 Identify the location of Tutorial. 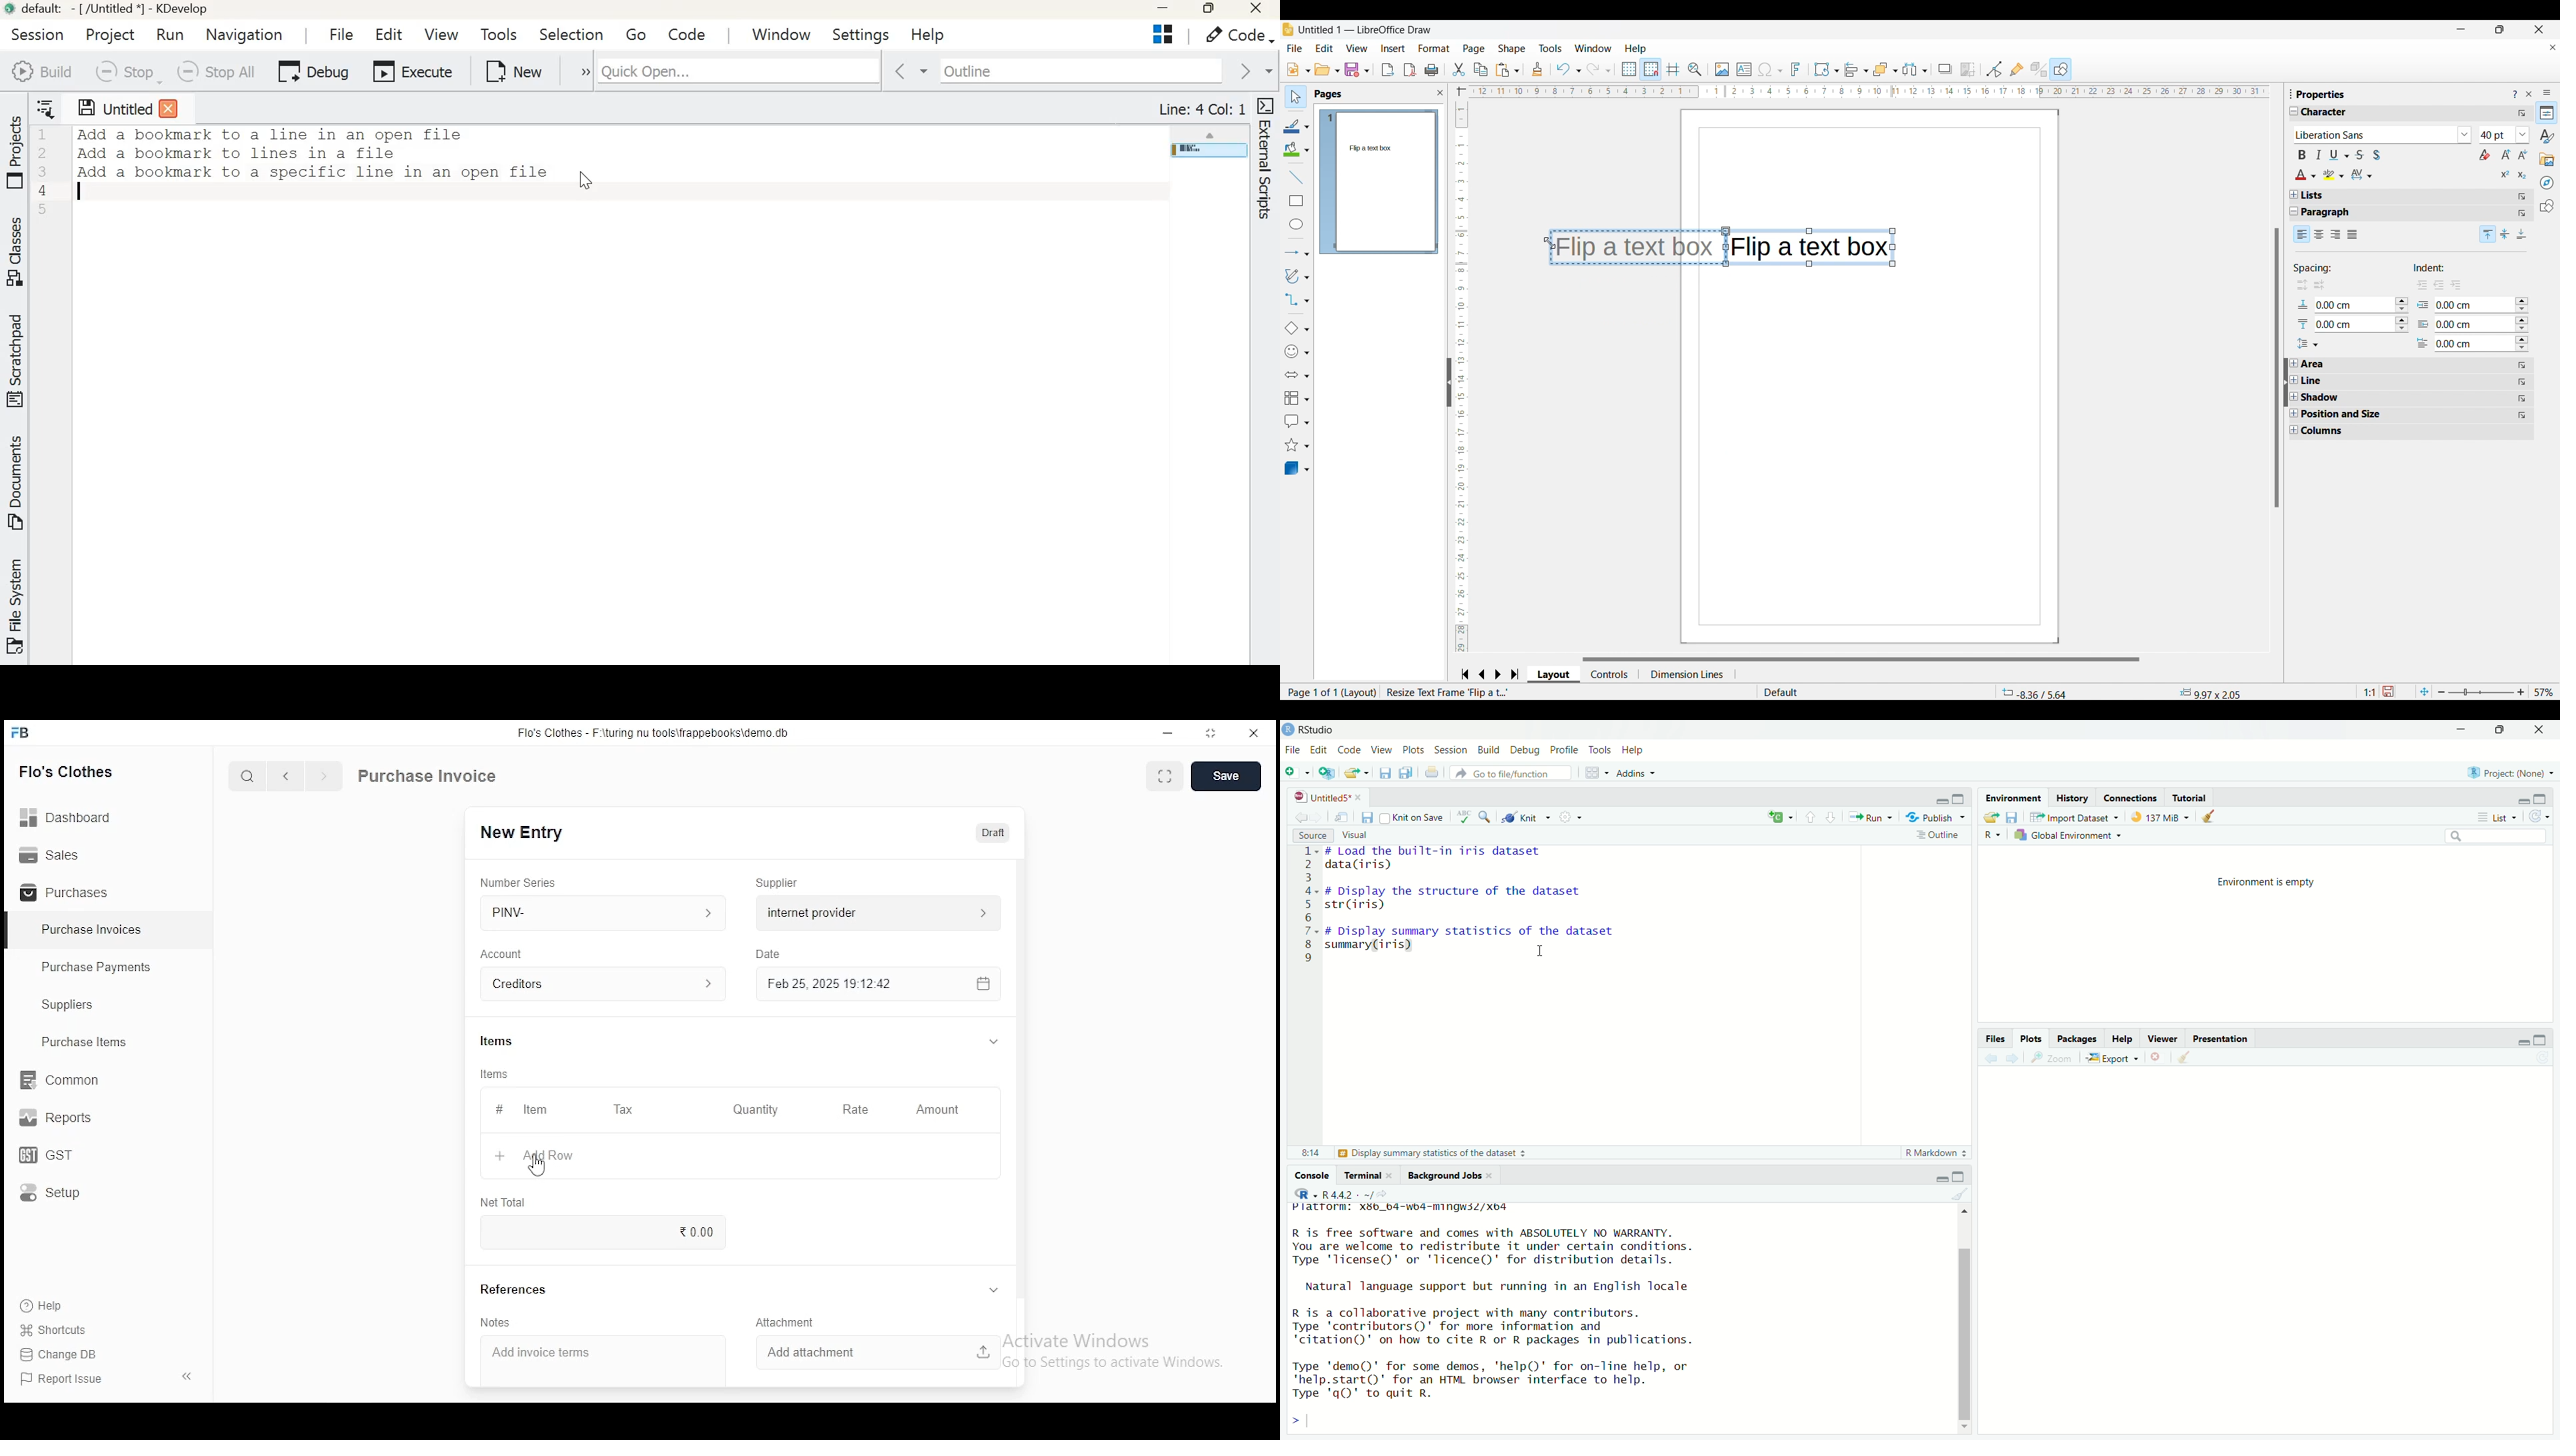
(2190, 796).